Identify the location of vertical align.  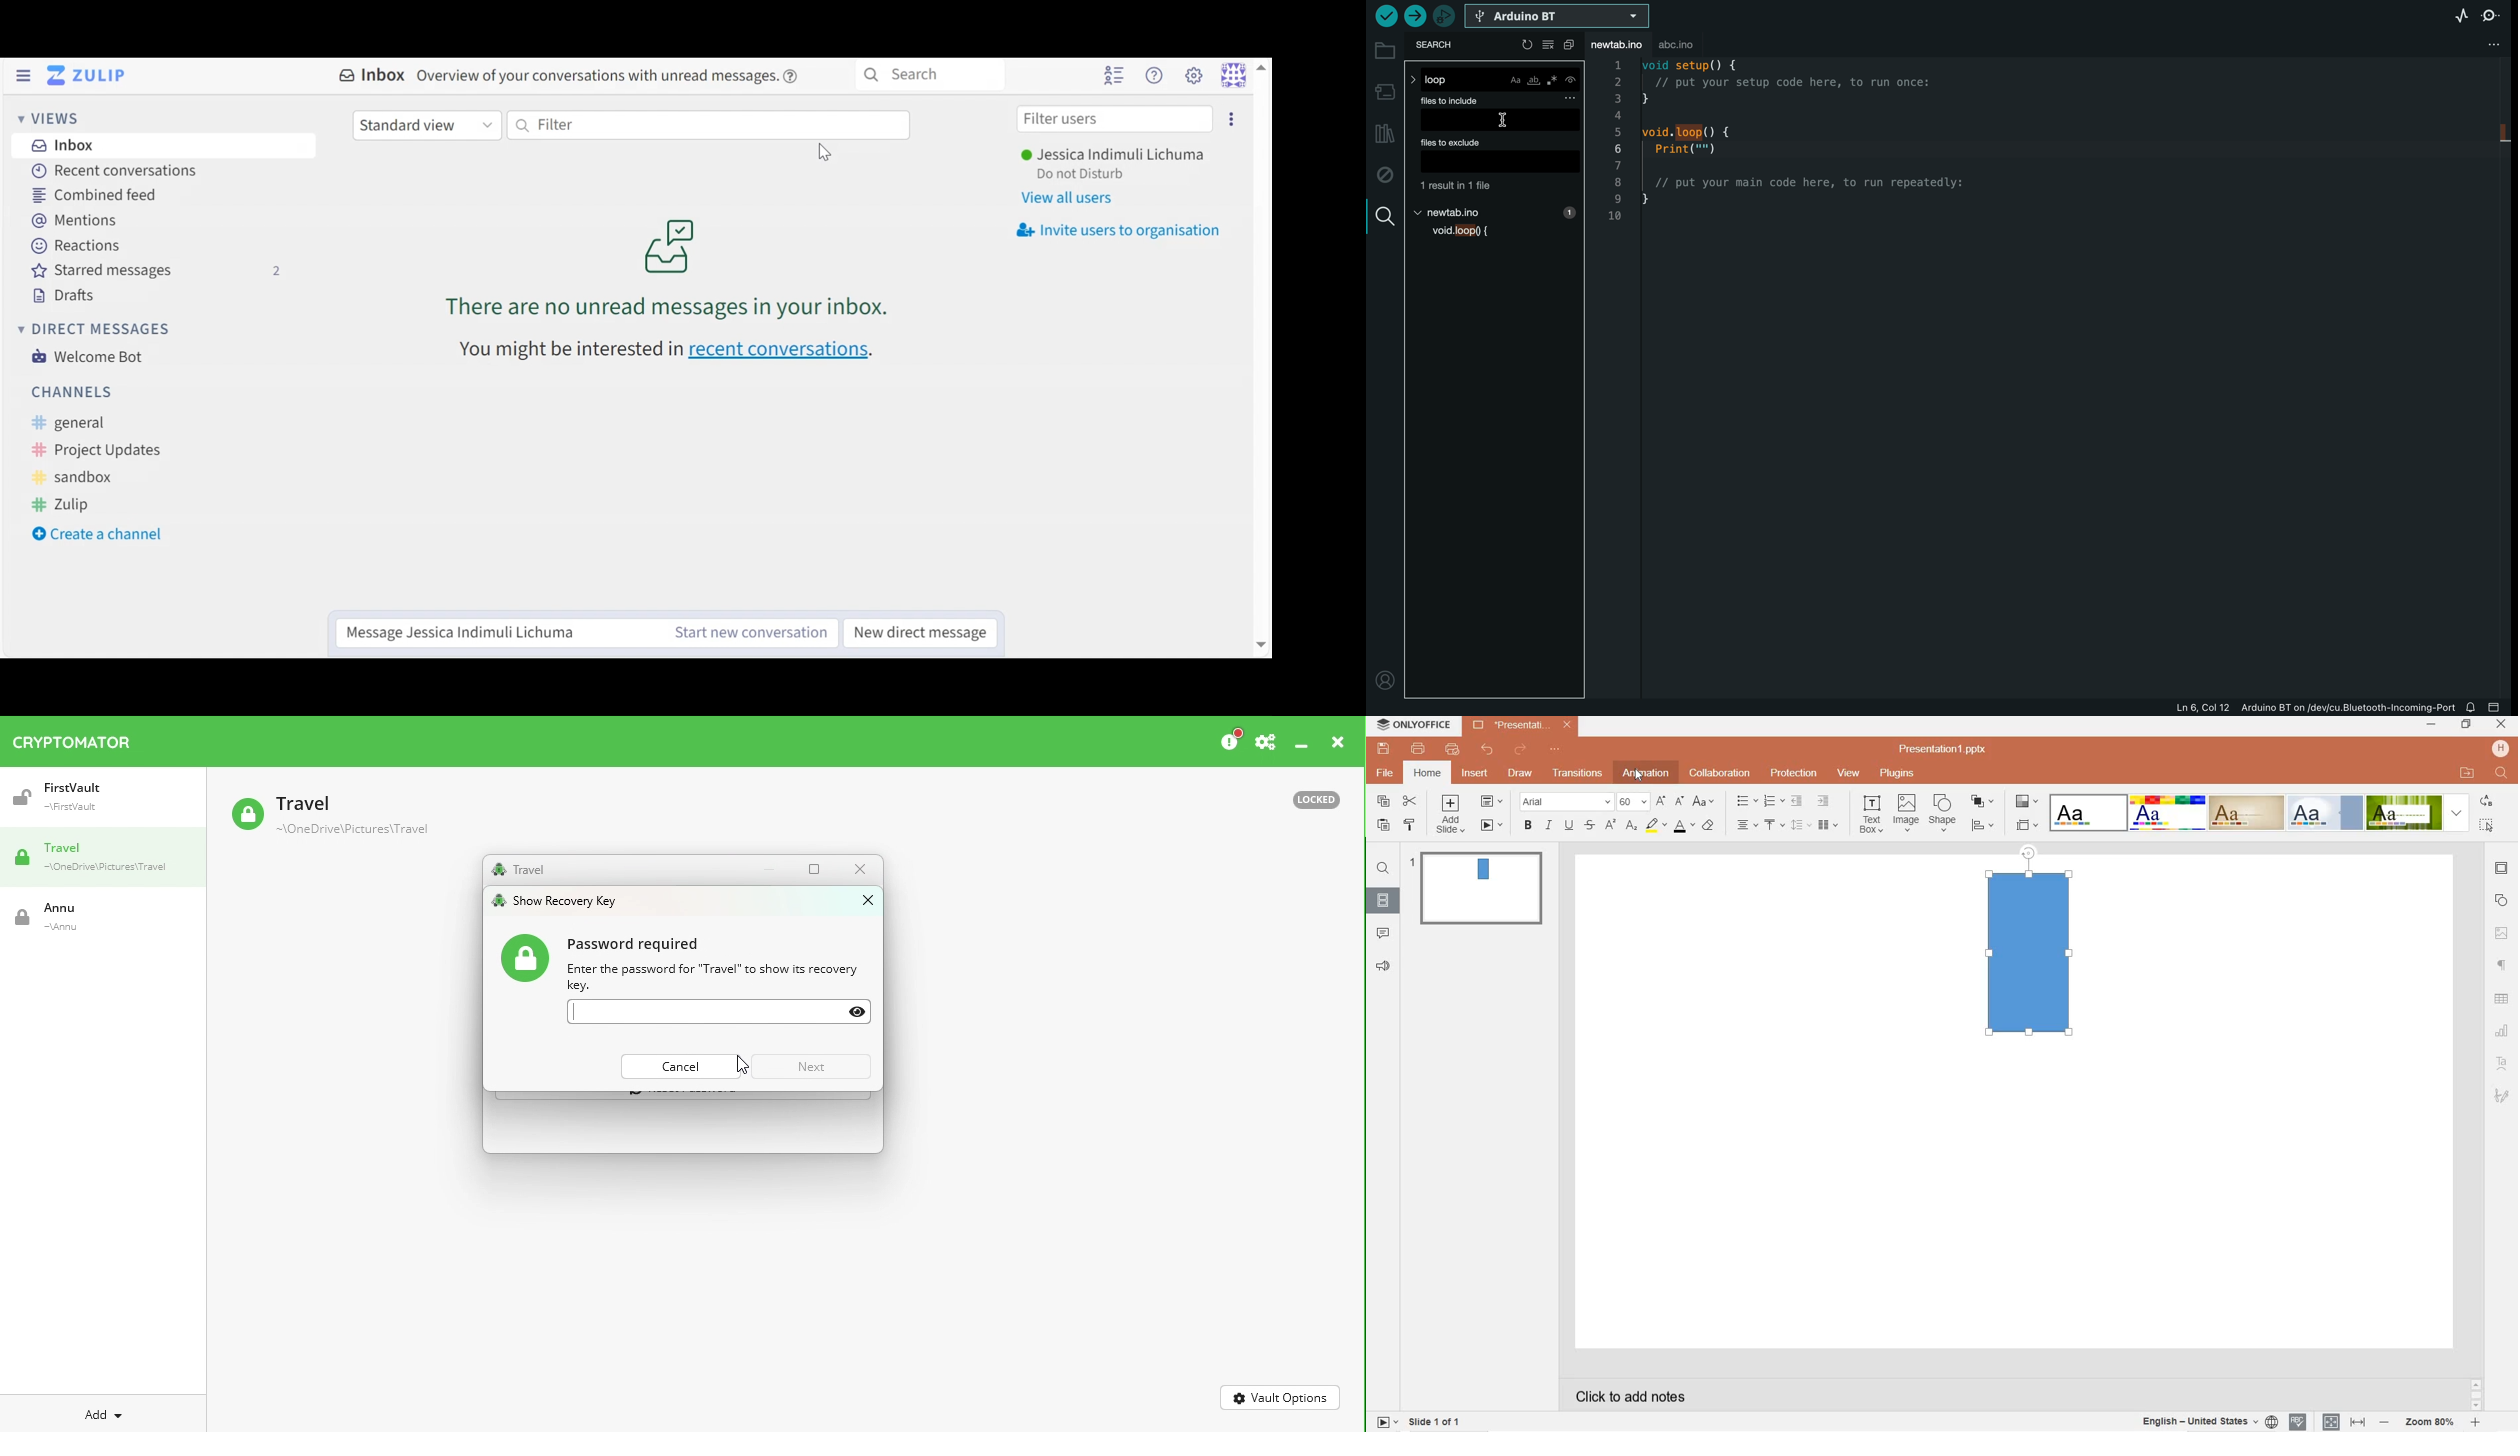
(1775, 826).